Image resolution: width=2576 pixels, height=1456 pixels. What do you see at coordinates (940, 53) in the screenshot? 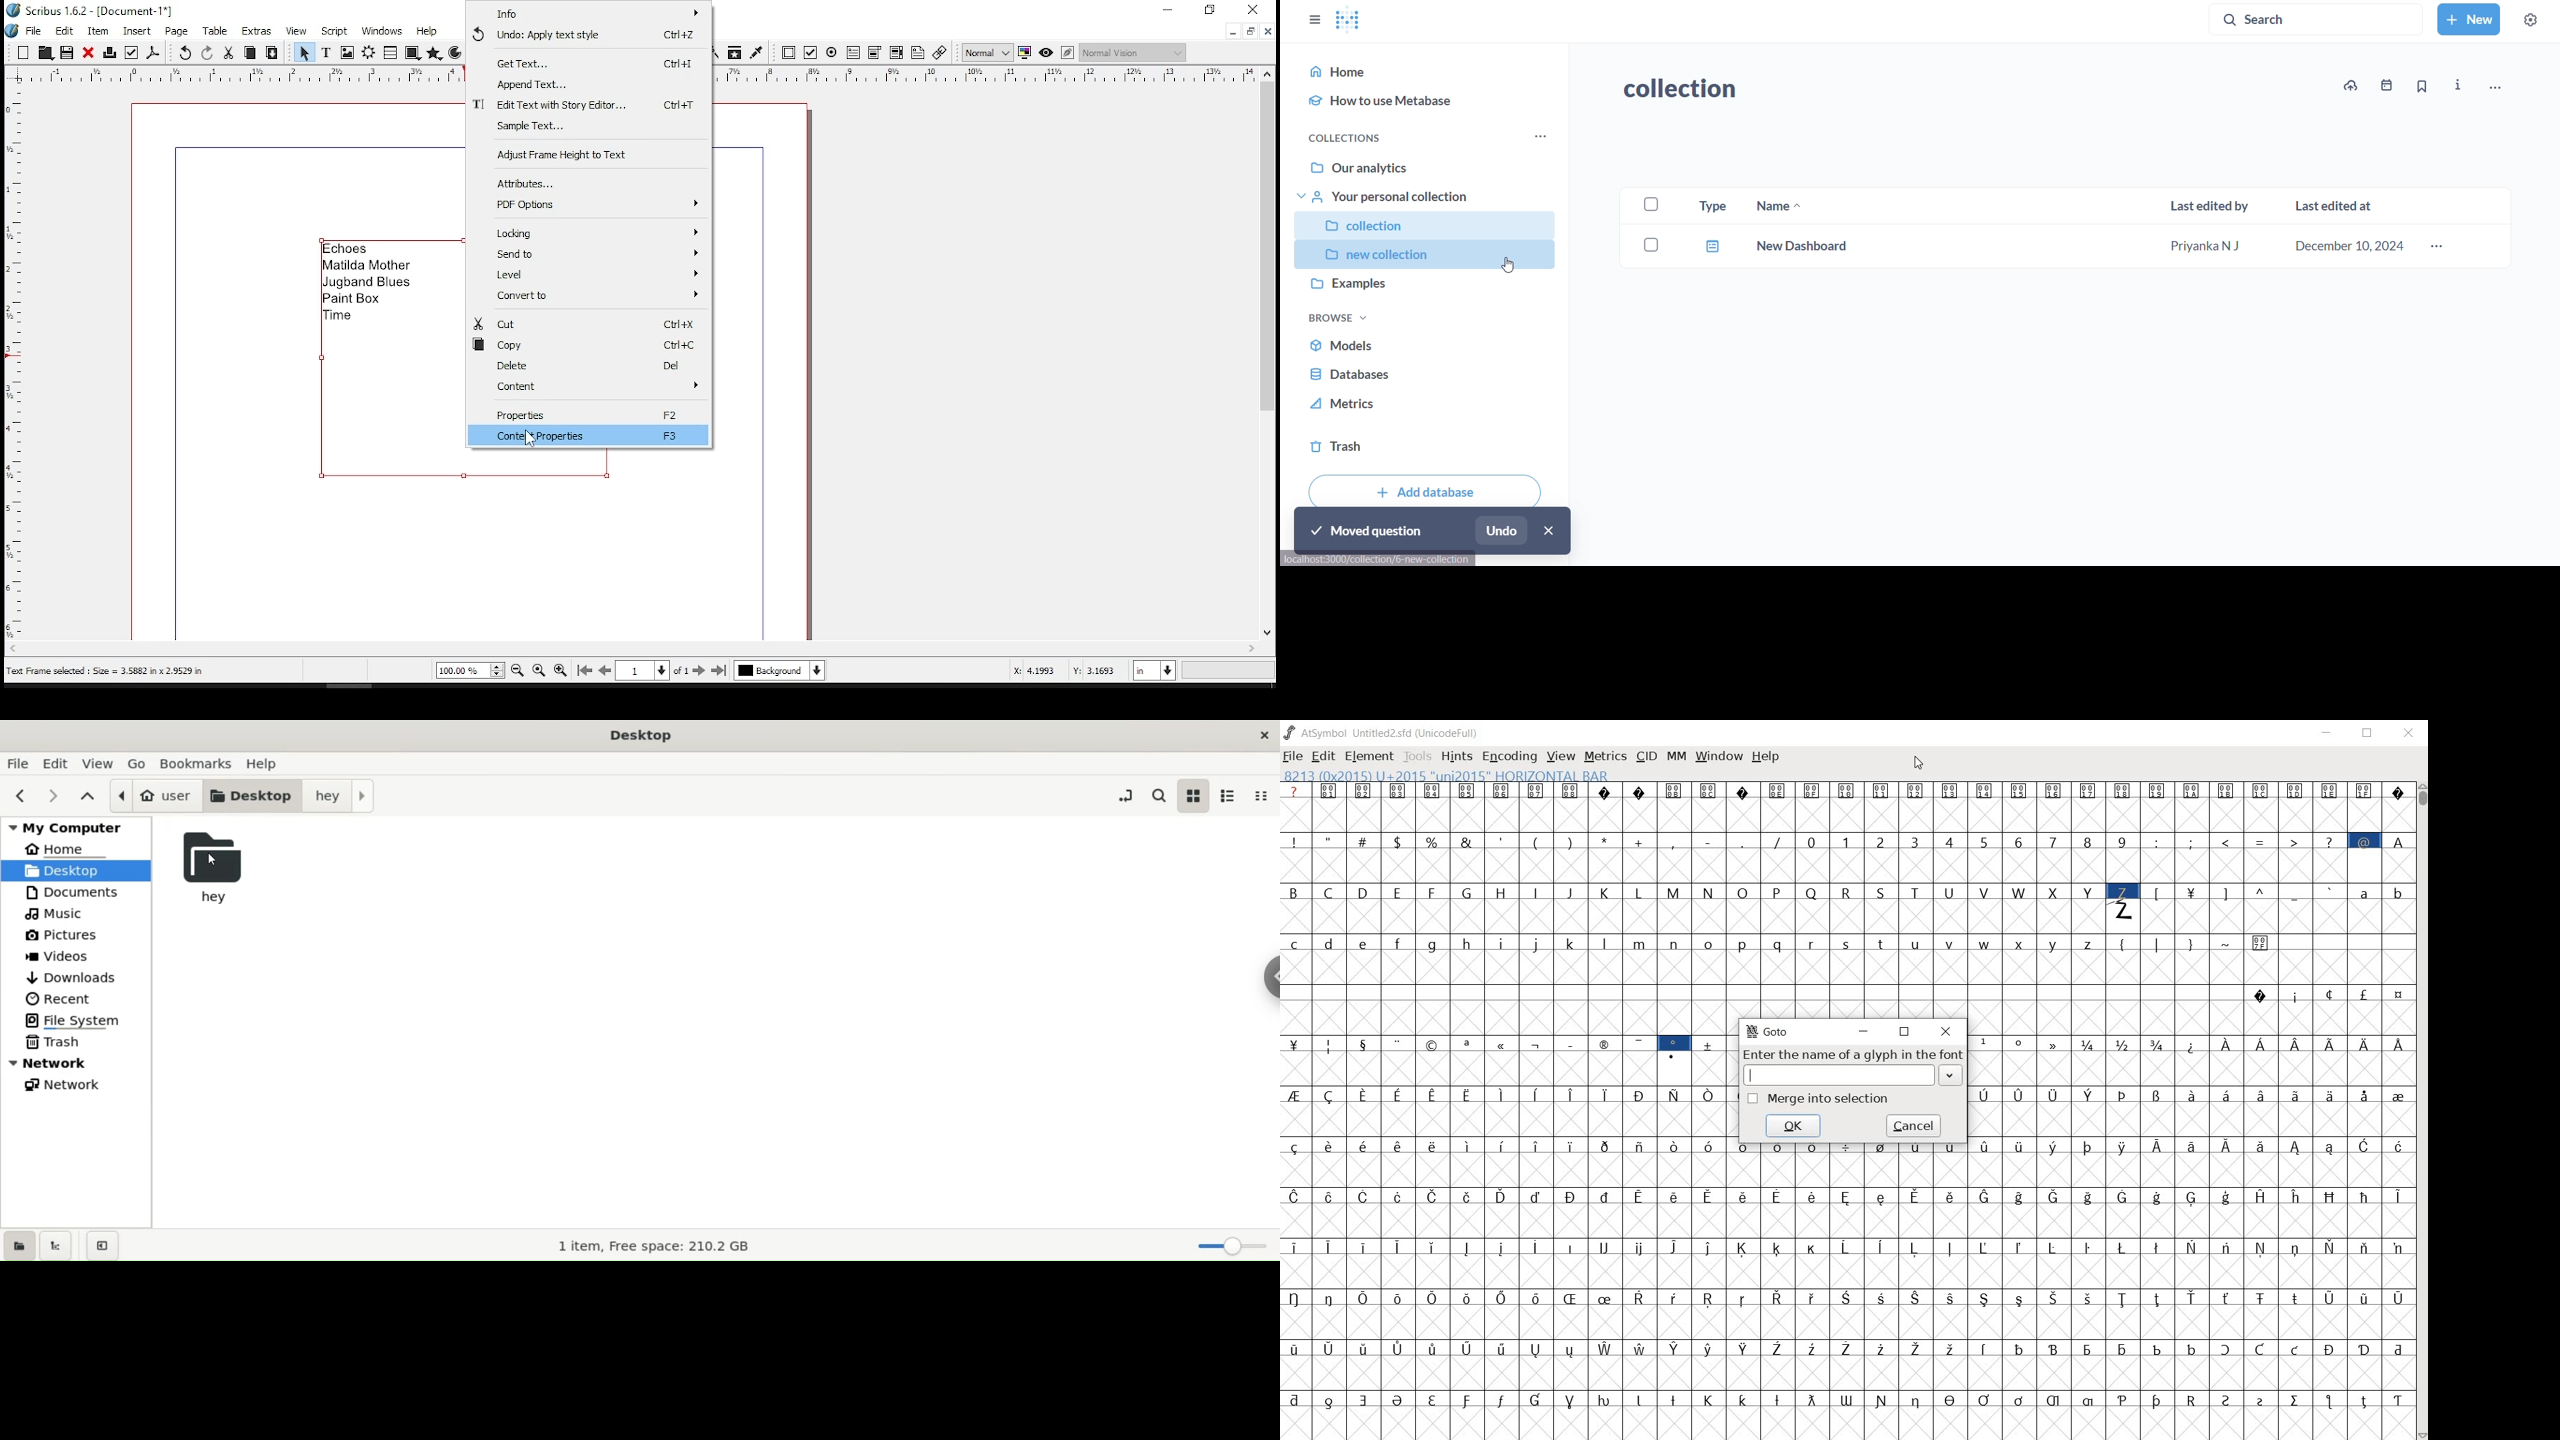
I see `link annotation` at bounding box center [940, 53].